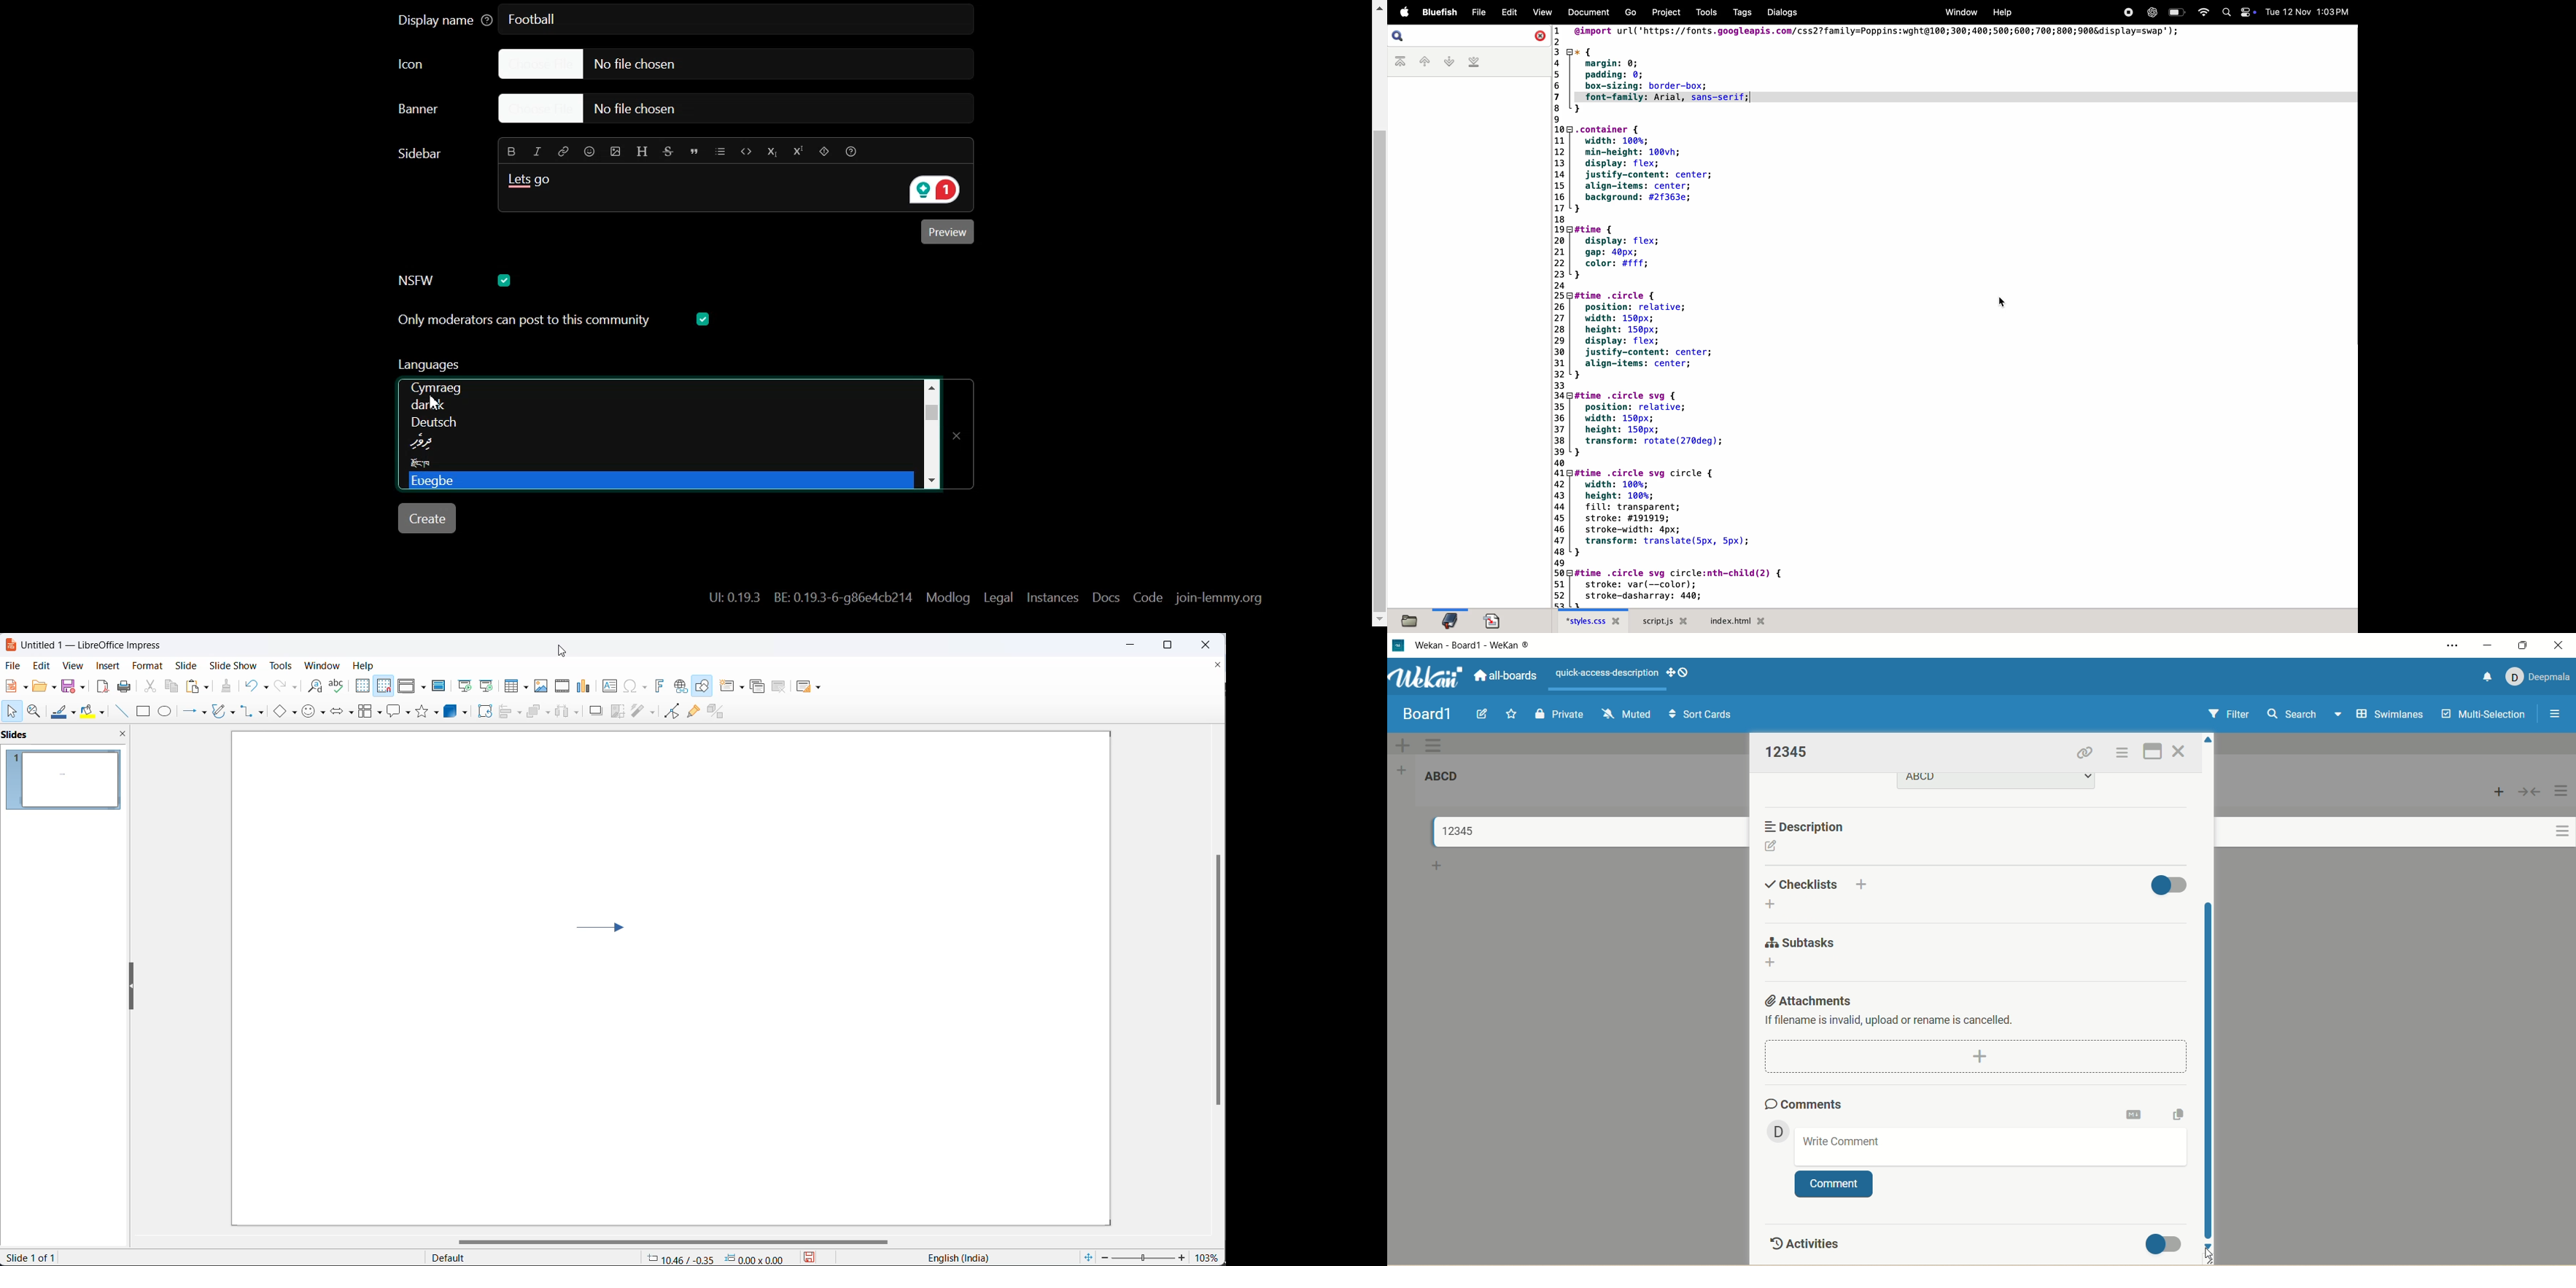 Image resolution: width=2576 pixels, height=1288 pixels. Describe the element at coordinates (607, 685) in the screenshot. I see `insert text` at that location.